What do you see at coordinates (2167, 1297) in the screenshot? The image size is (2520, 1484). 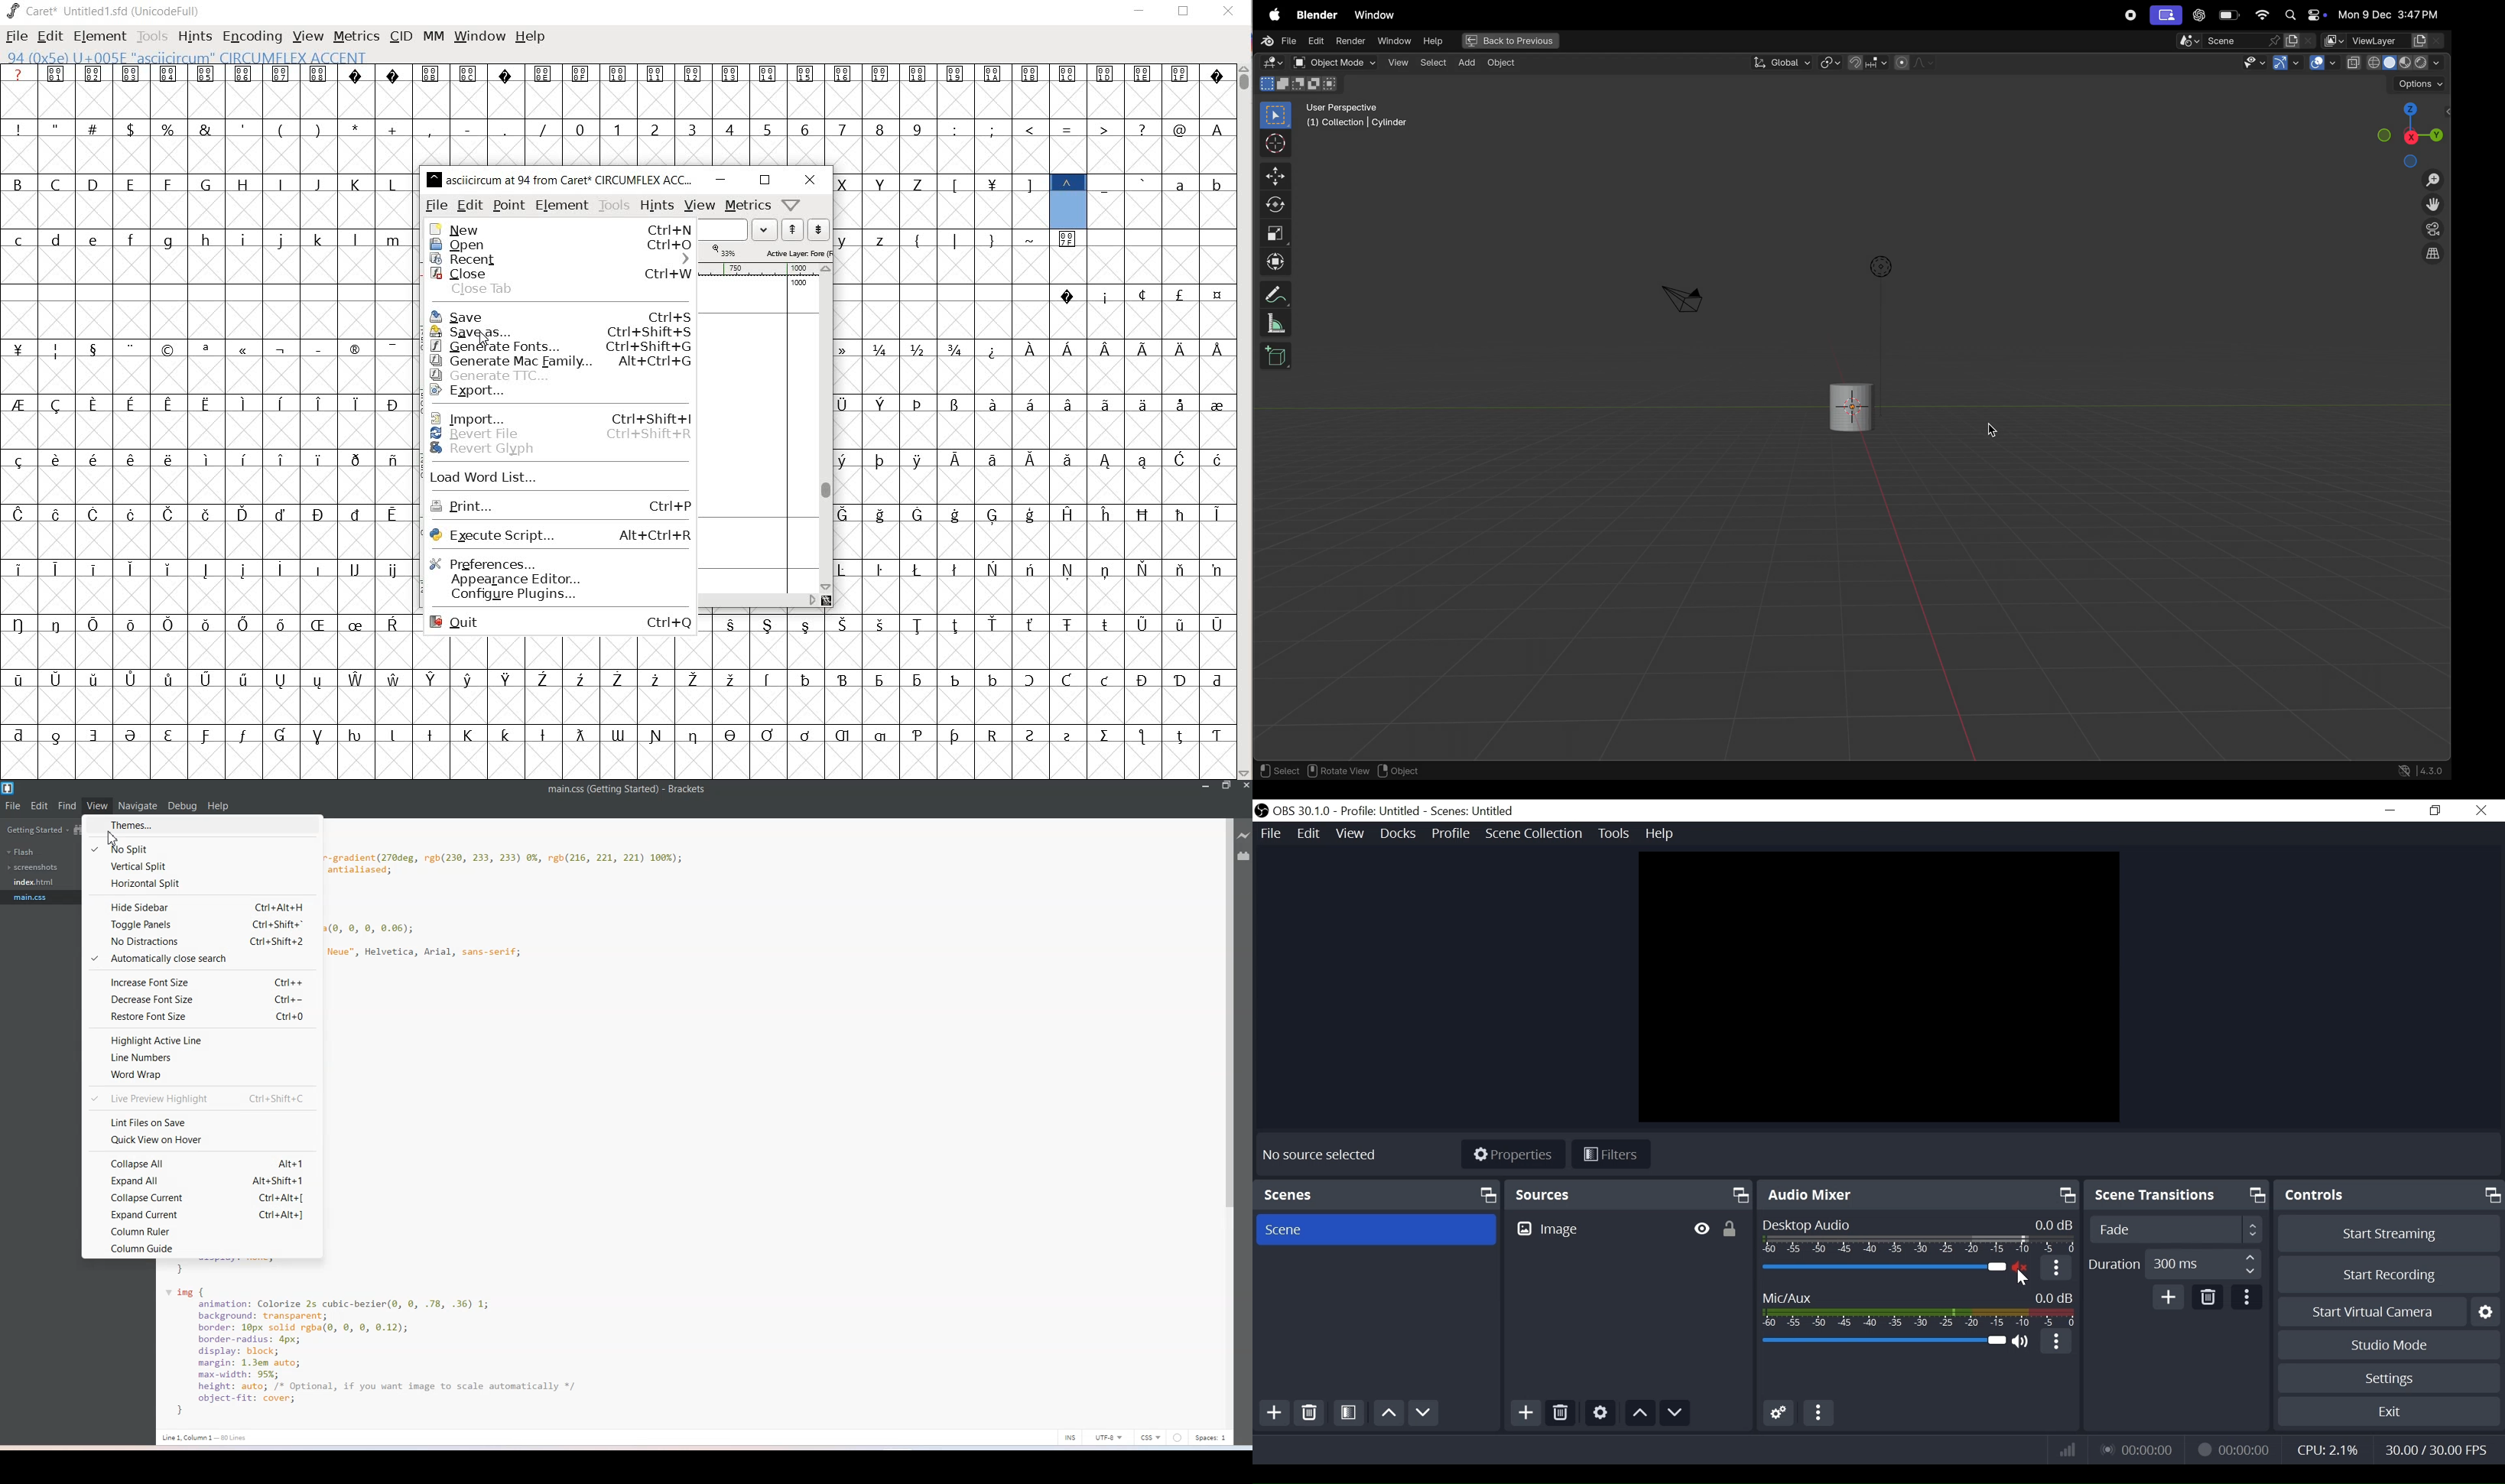 I see `Add` at bounding box center [2167, 1297].